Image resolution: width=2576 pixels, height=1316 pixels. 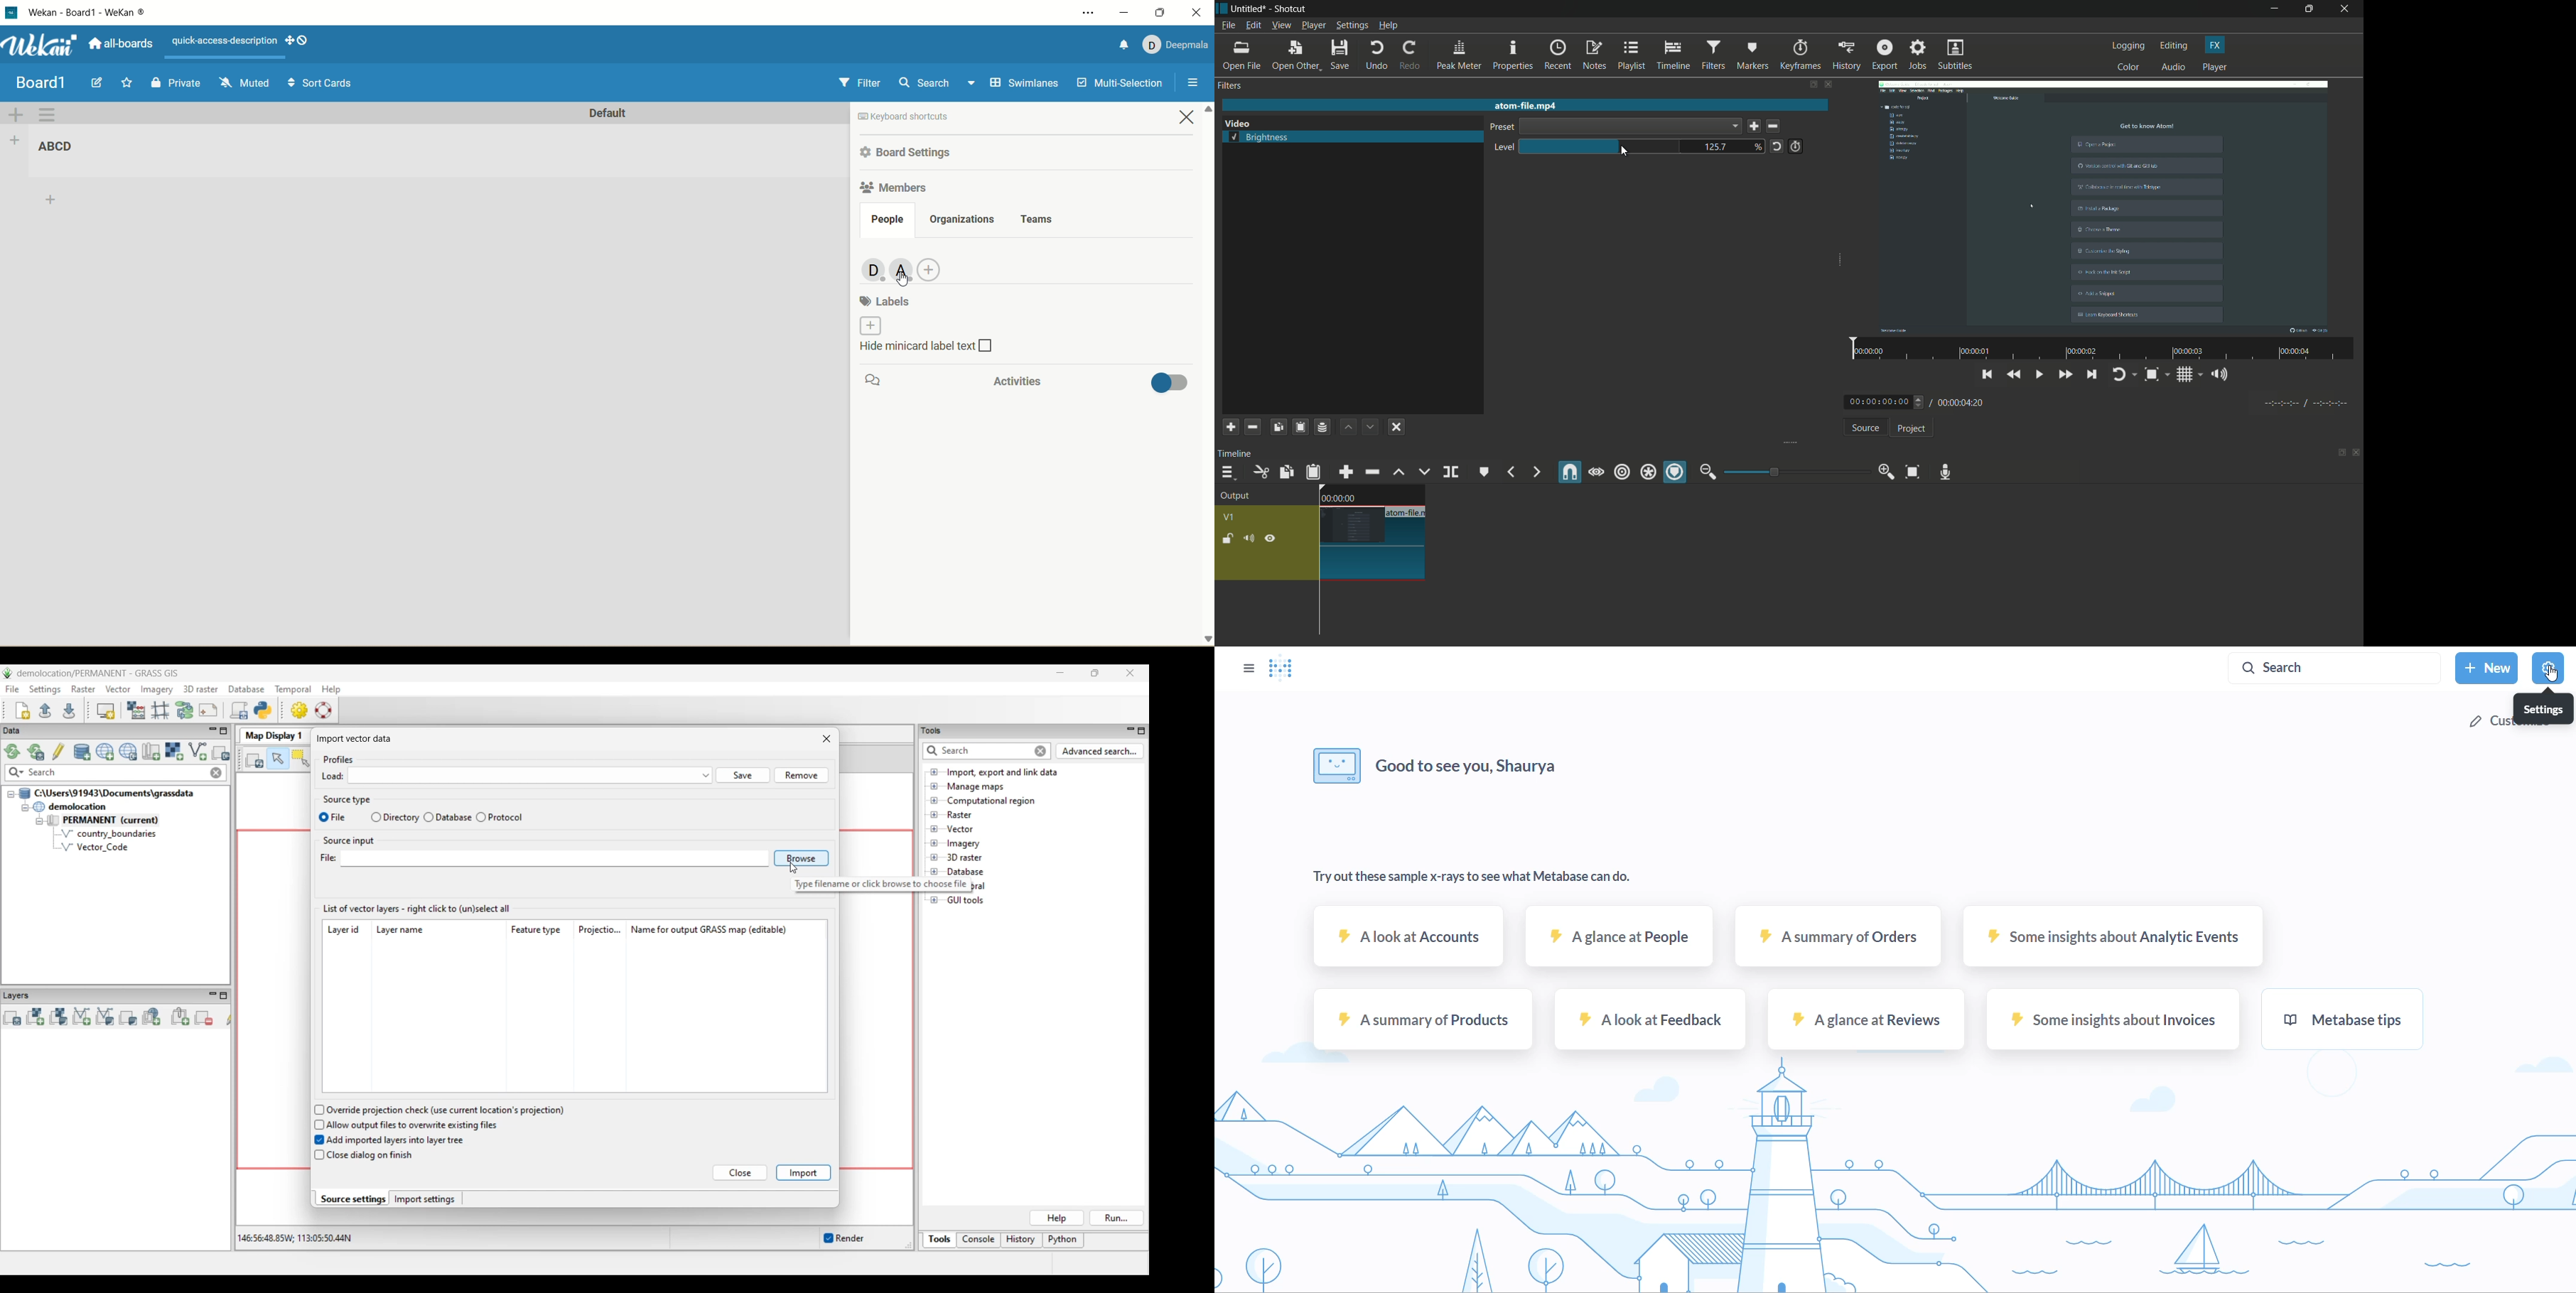 What do you see at coordinates (2357, 454) in the screenshot?
I see `close panel` at bounding box center [2357, 454].